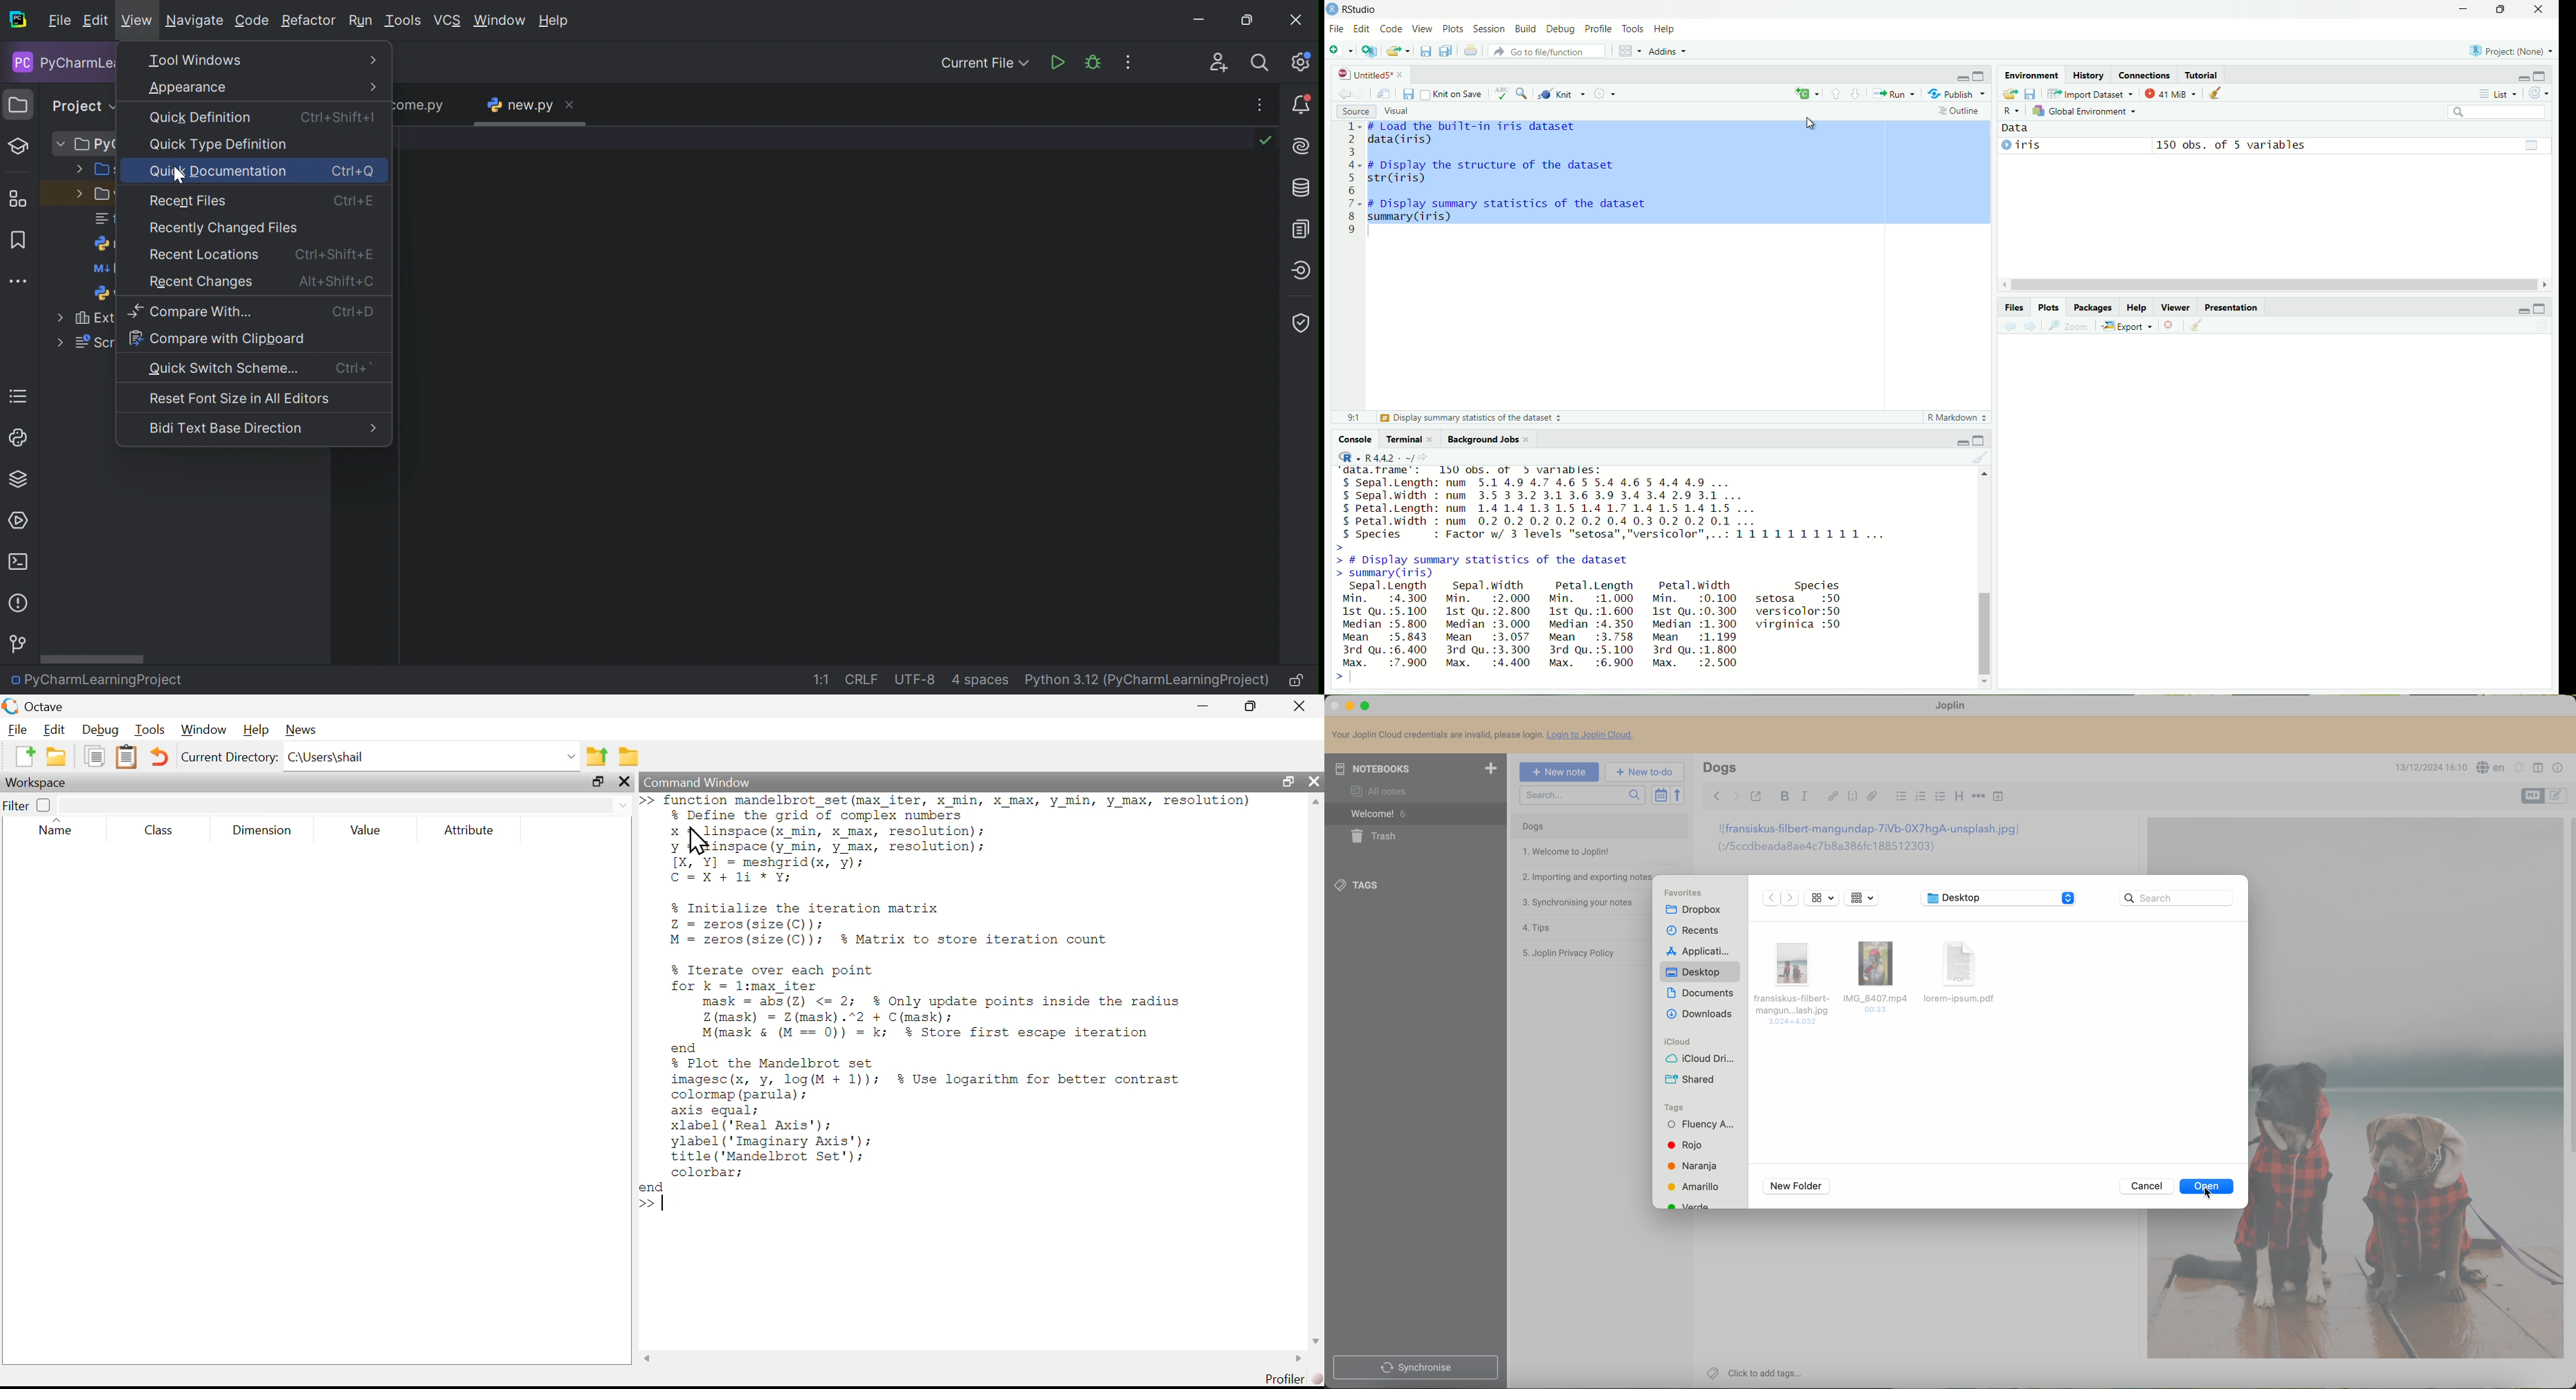  Describe the element at coordinates (2137, 306) in the screenshot. I see `Help` at that location.